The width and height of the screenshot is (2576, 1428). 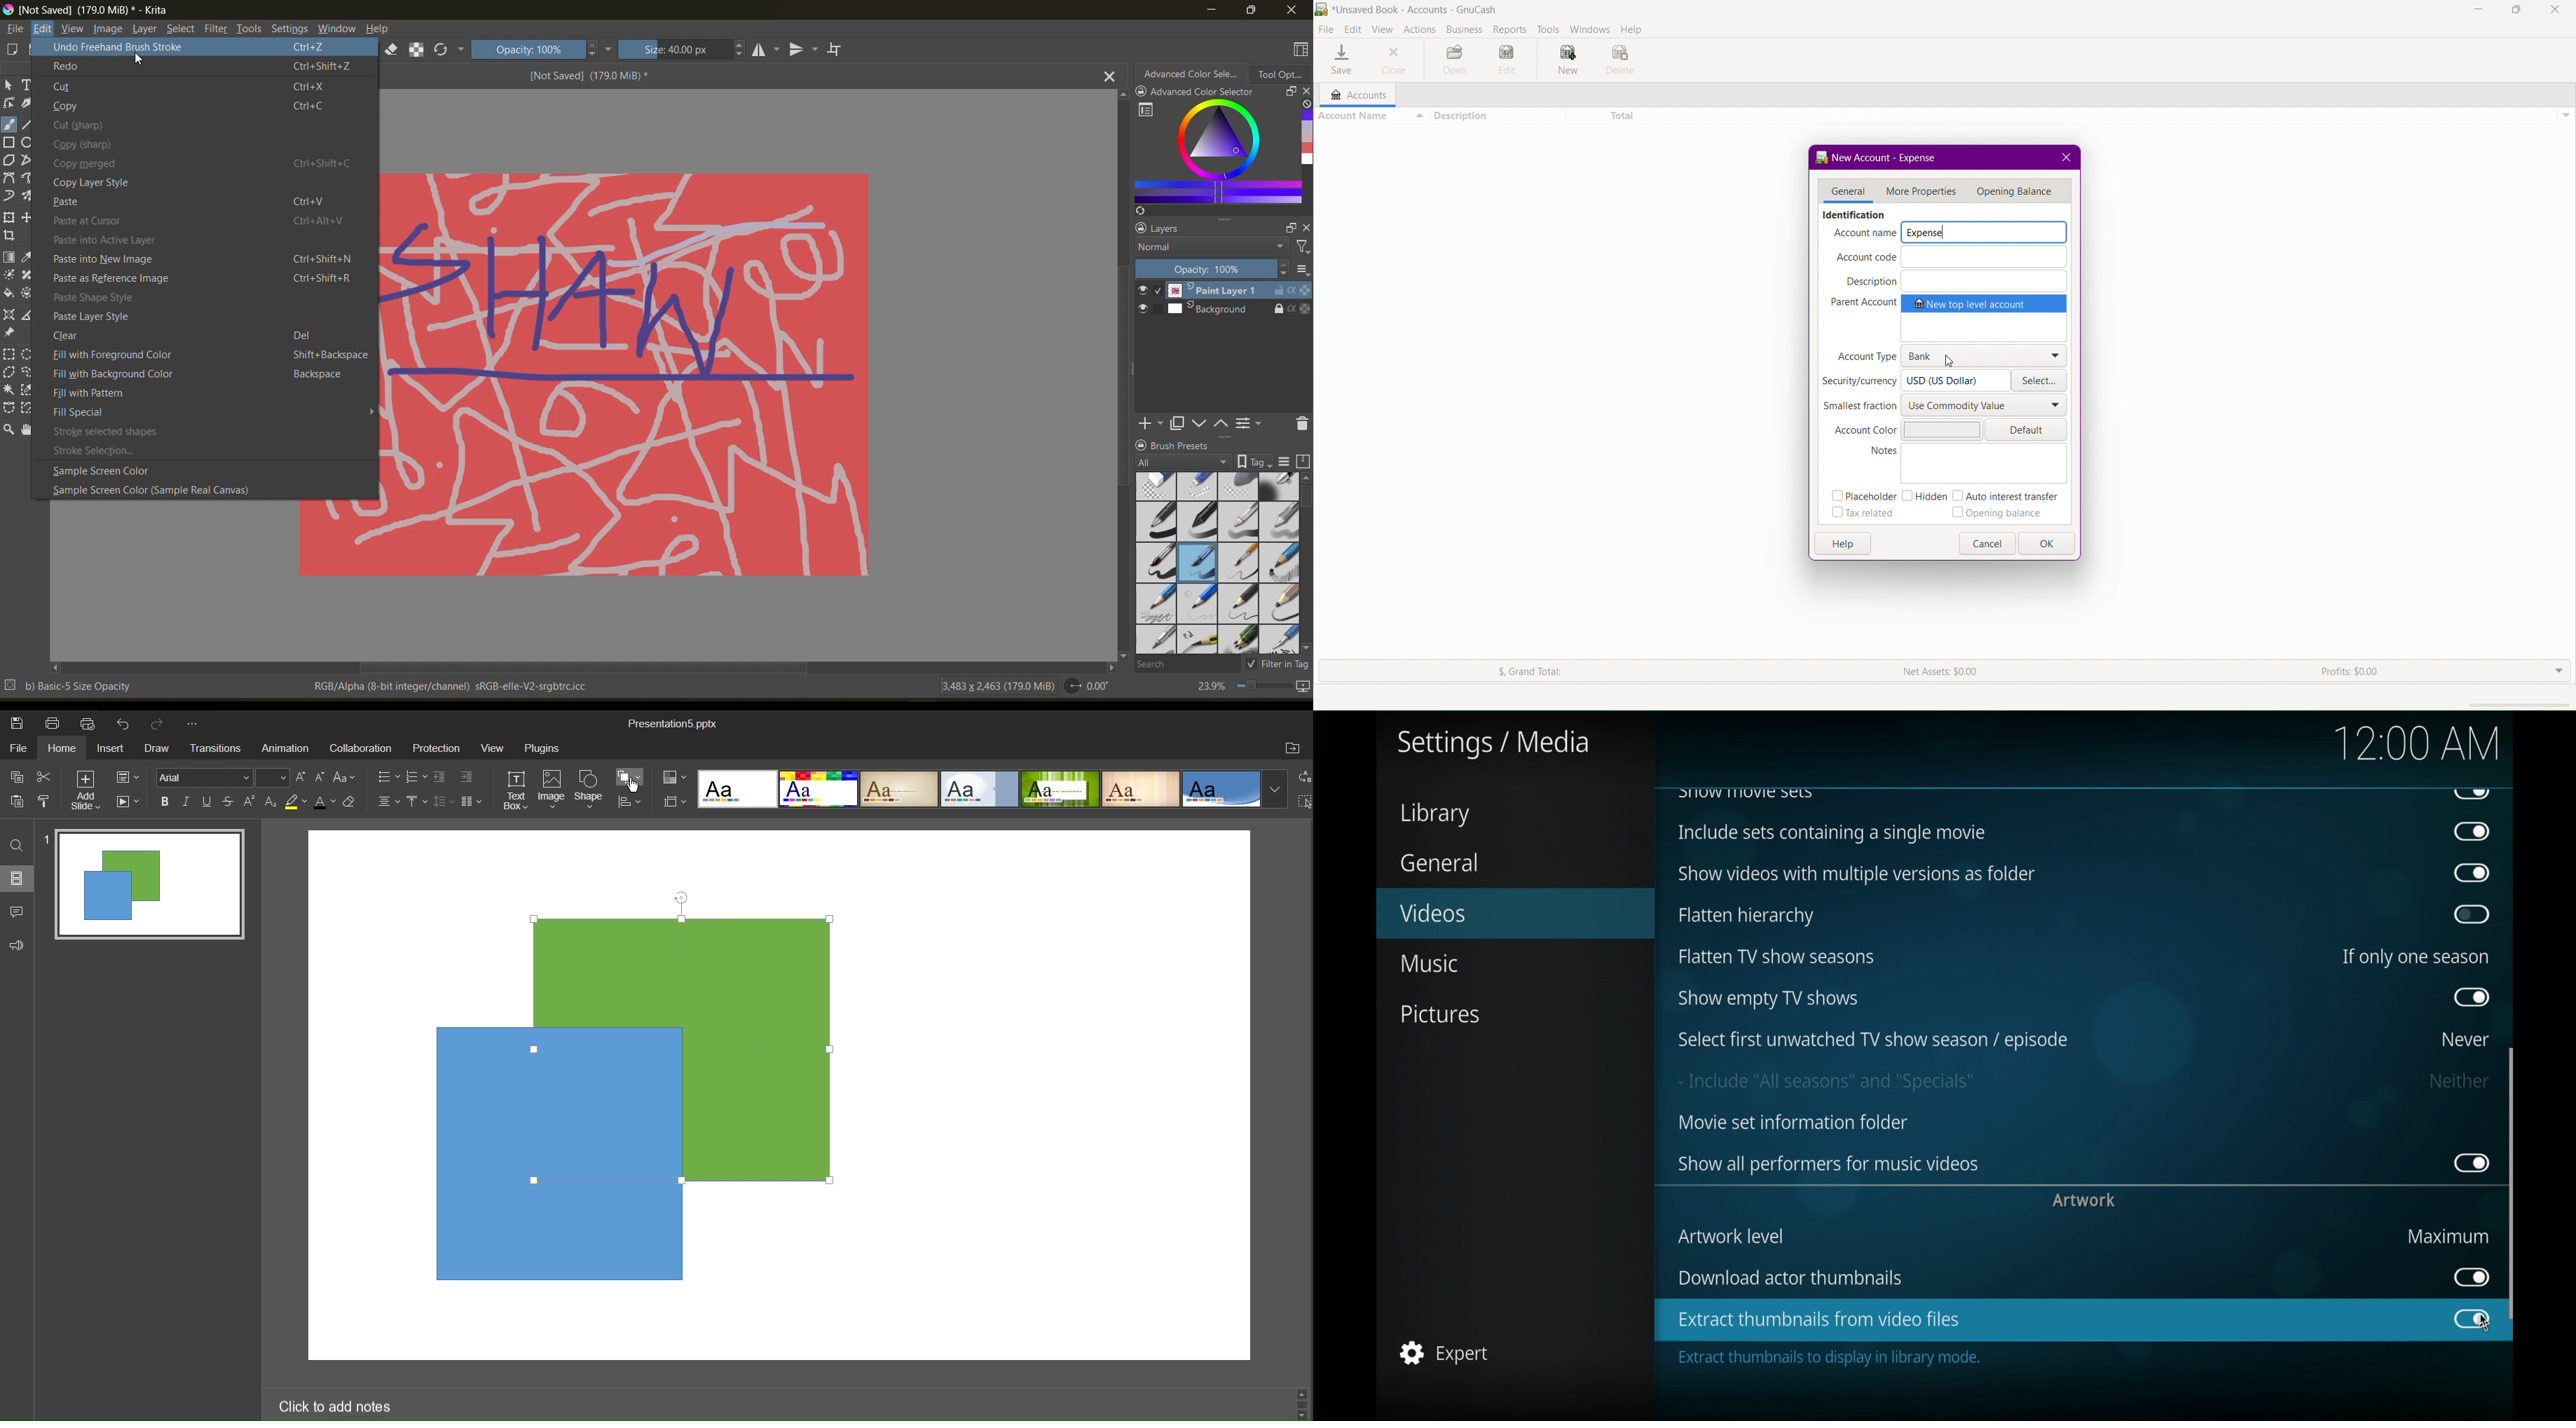 What do you see at coordinates (57, 669) in the screenshot?
I see `scroll left` at bounding box center [57, 669].